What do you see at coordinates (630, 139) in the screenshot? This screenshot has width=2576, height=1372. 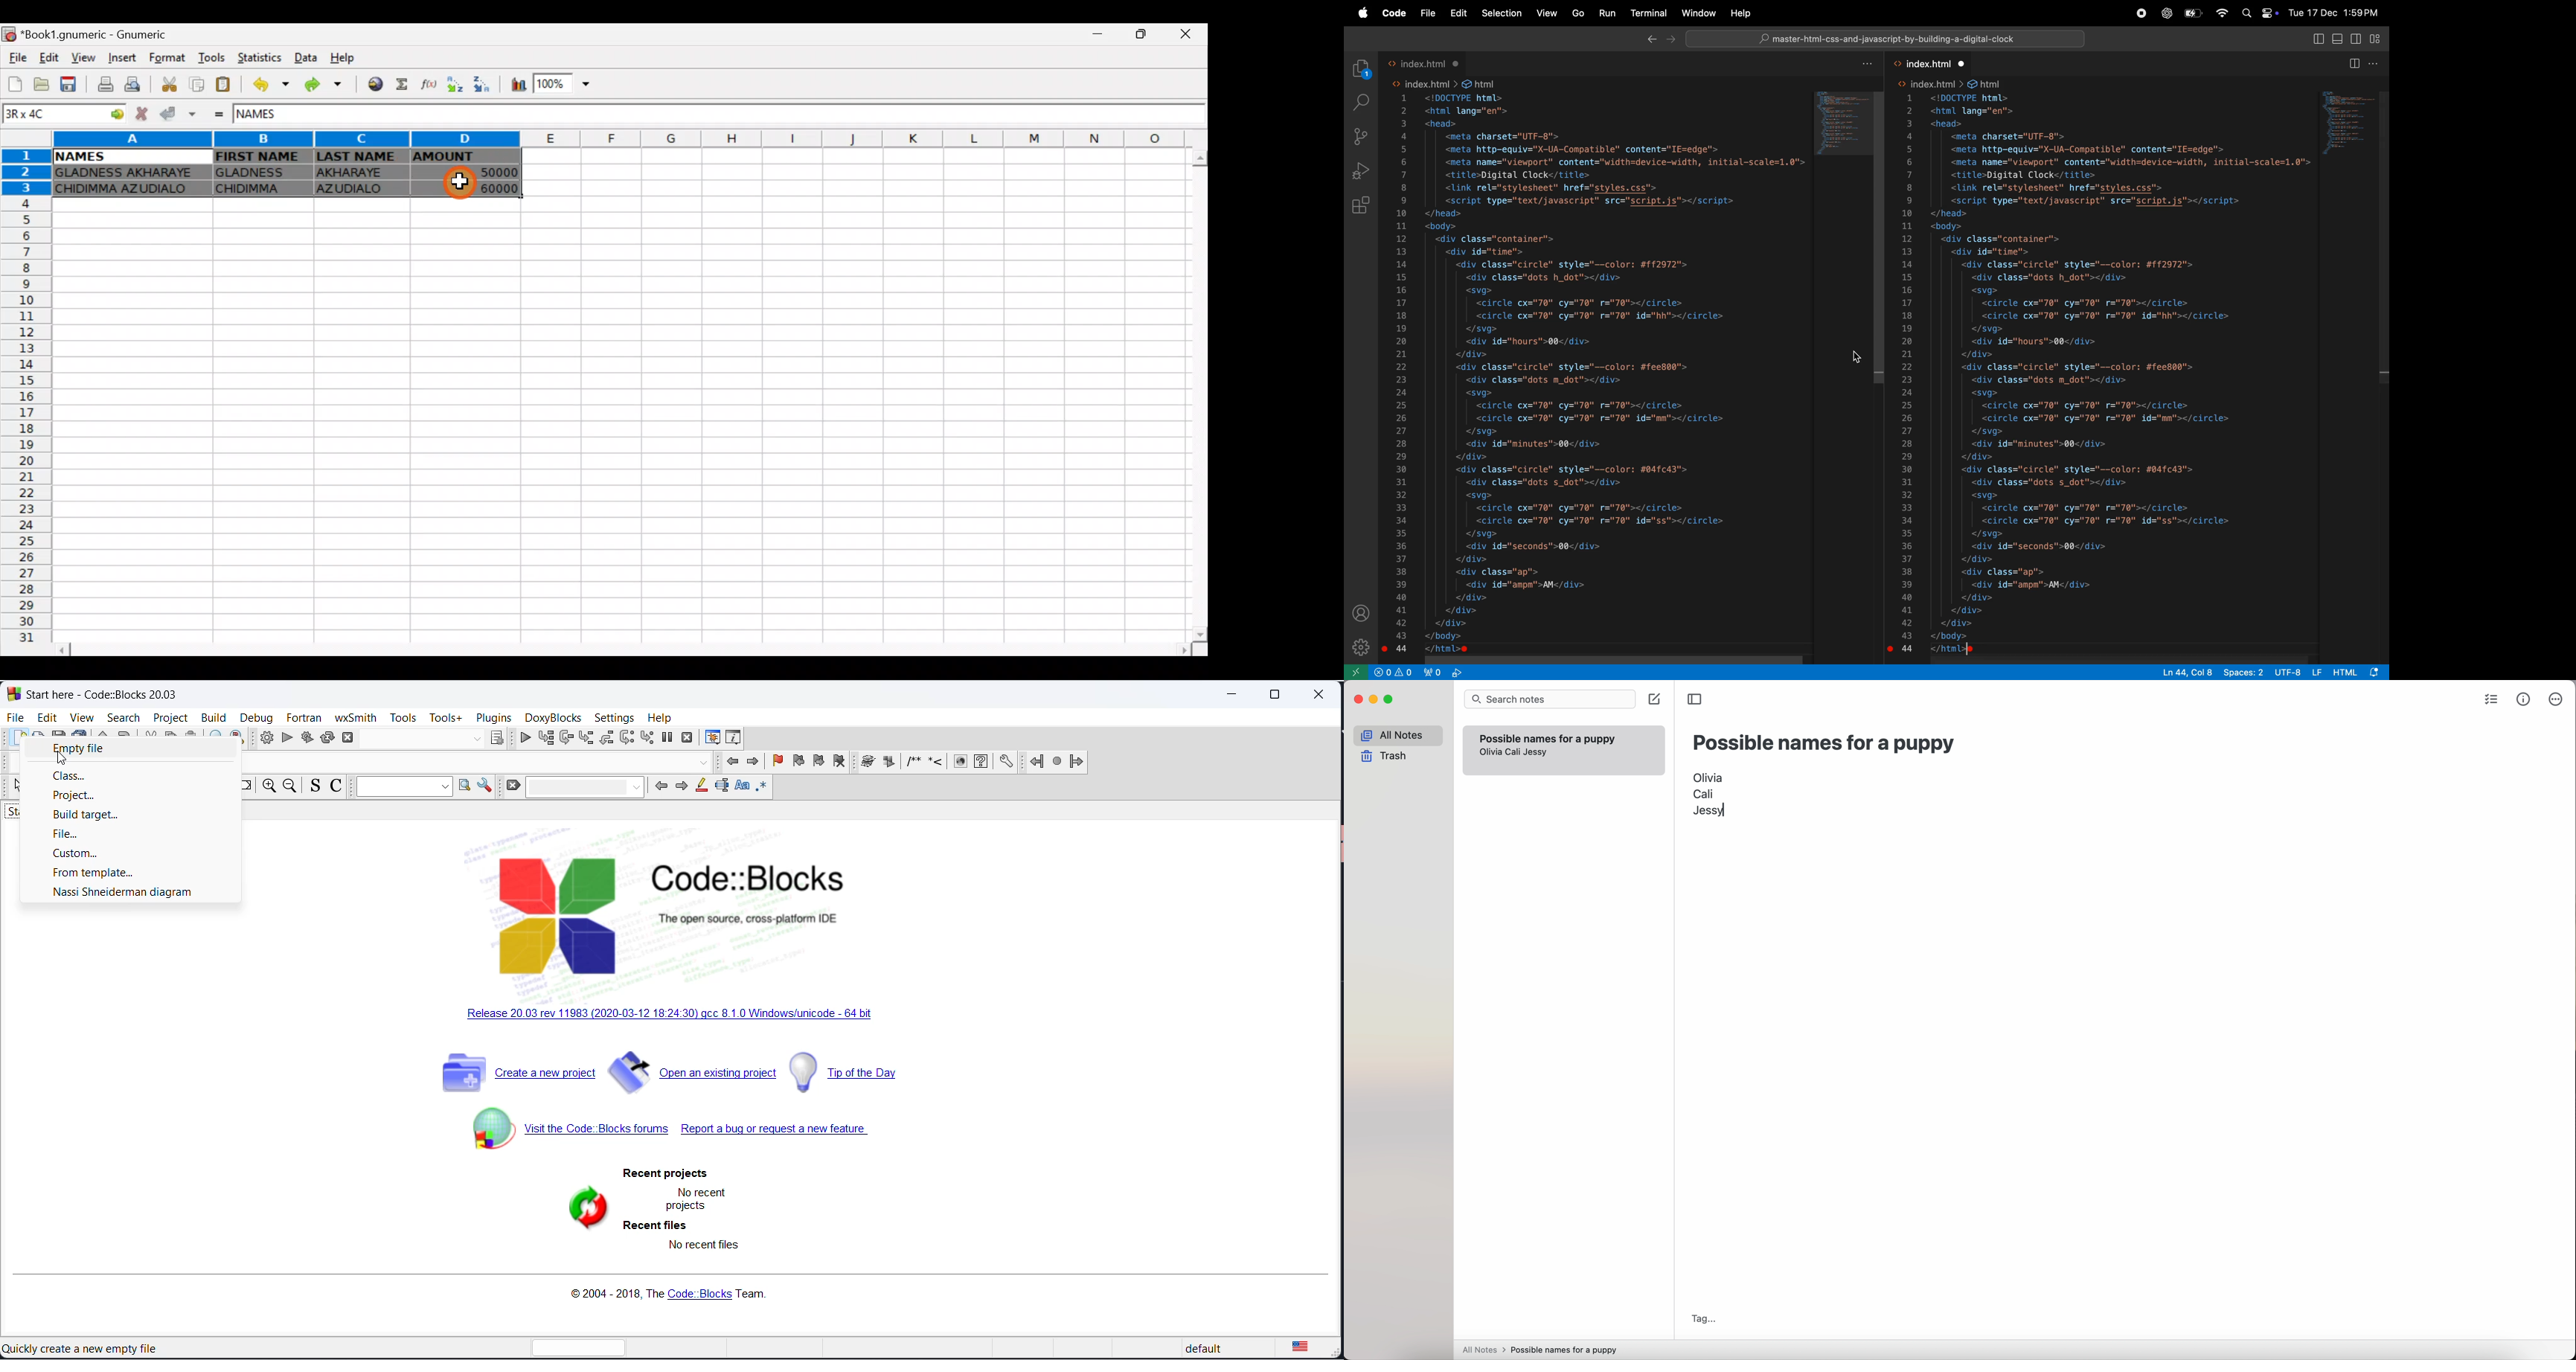 I see `Columns` at bounding box center [630, 139].